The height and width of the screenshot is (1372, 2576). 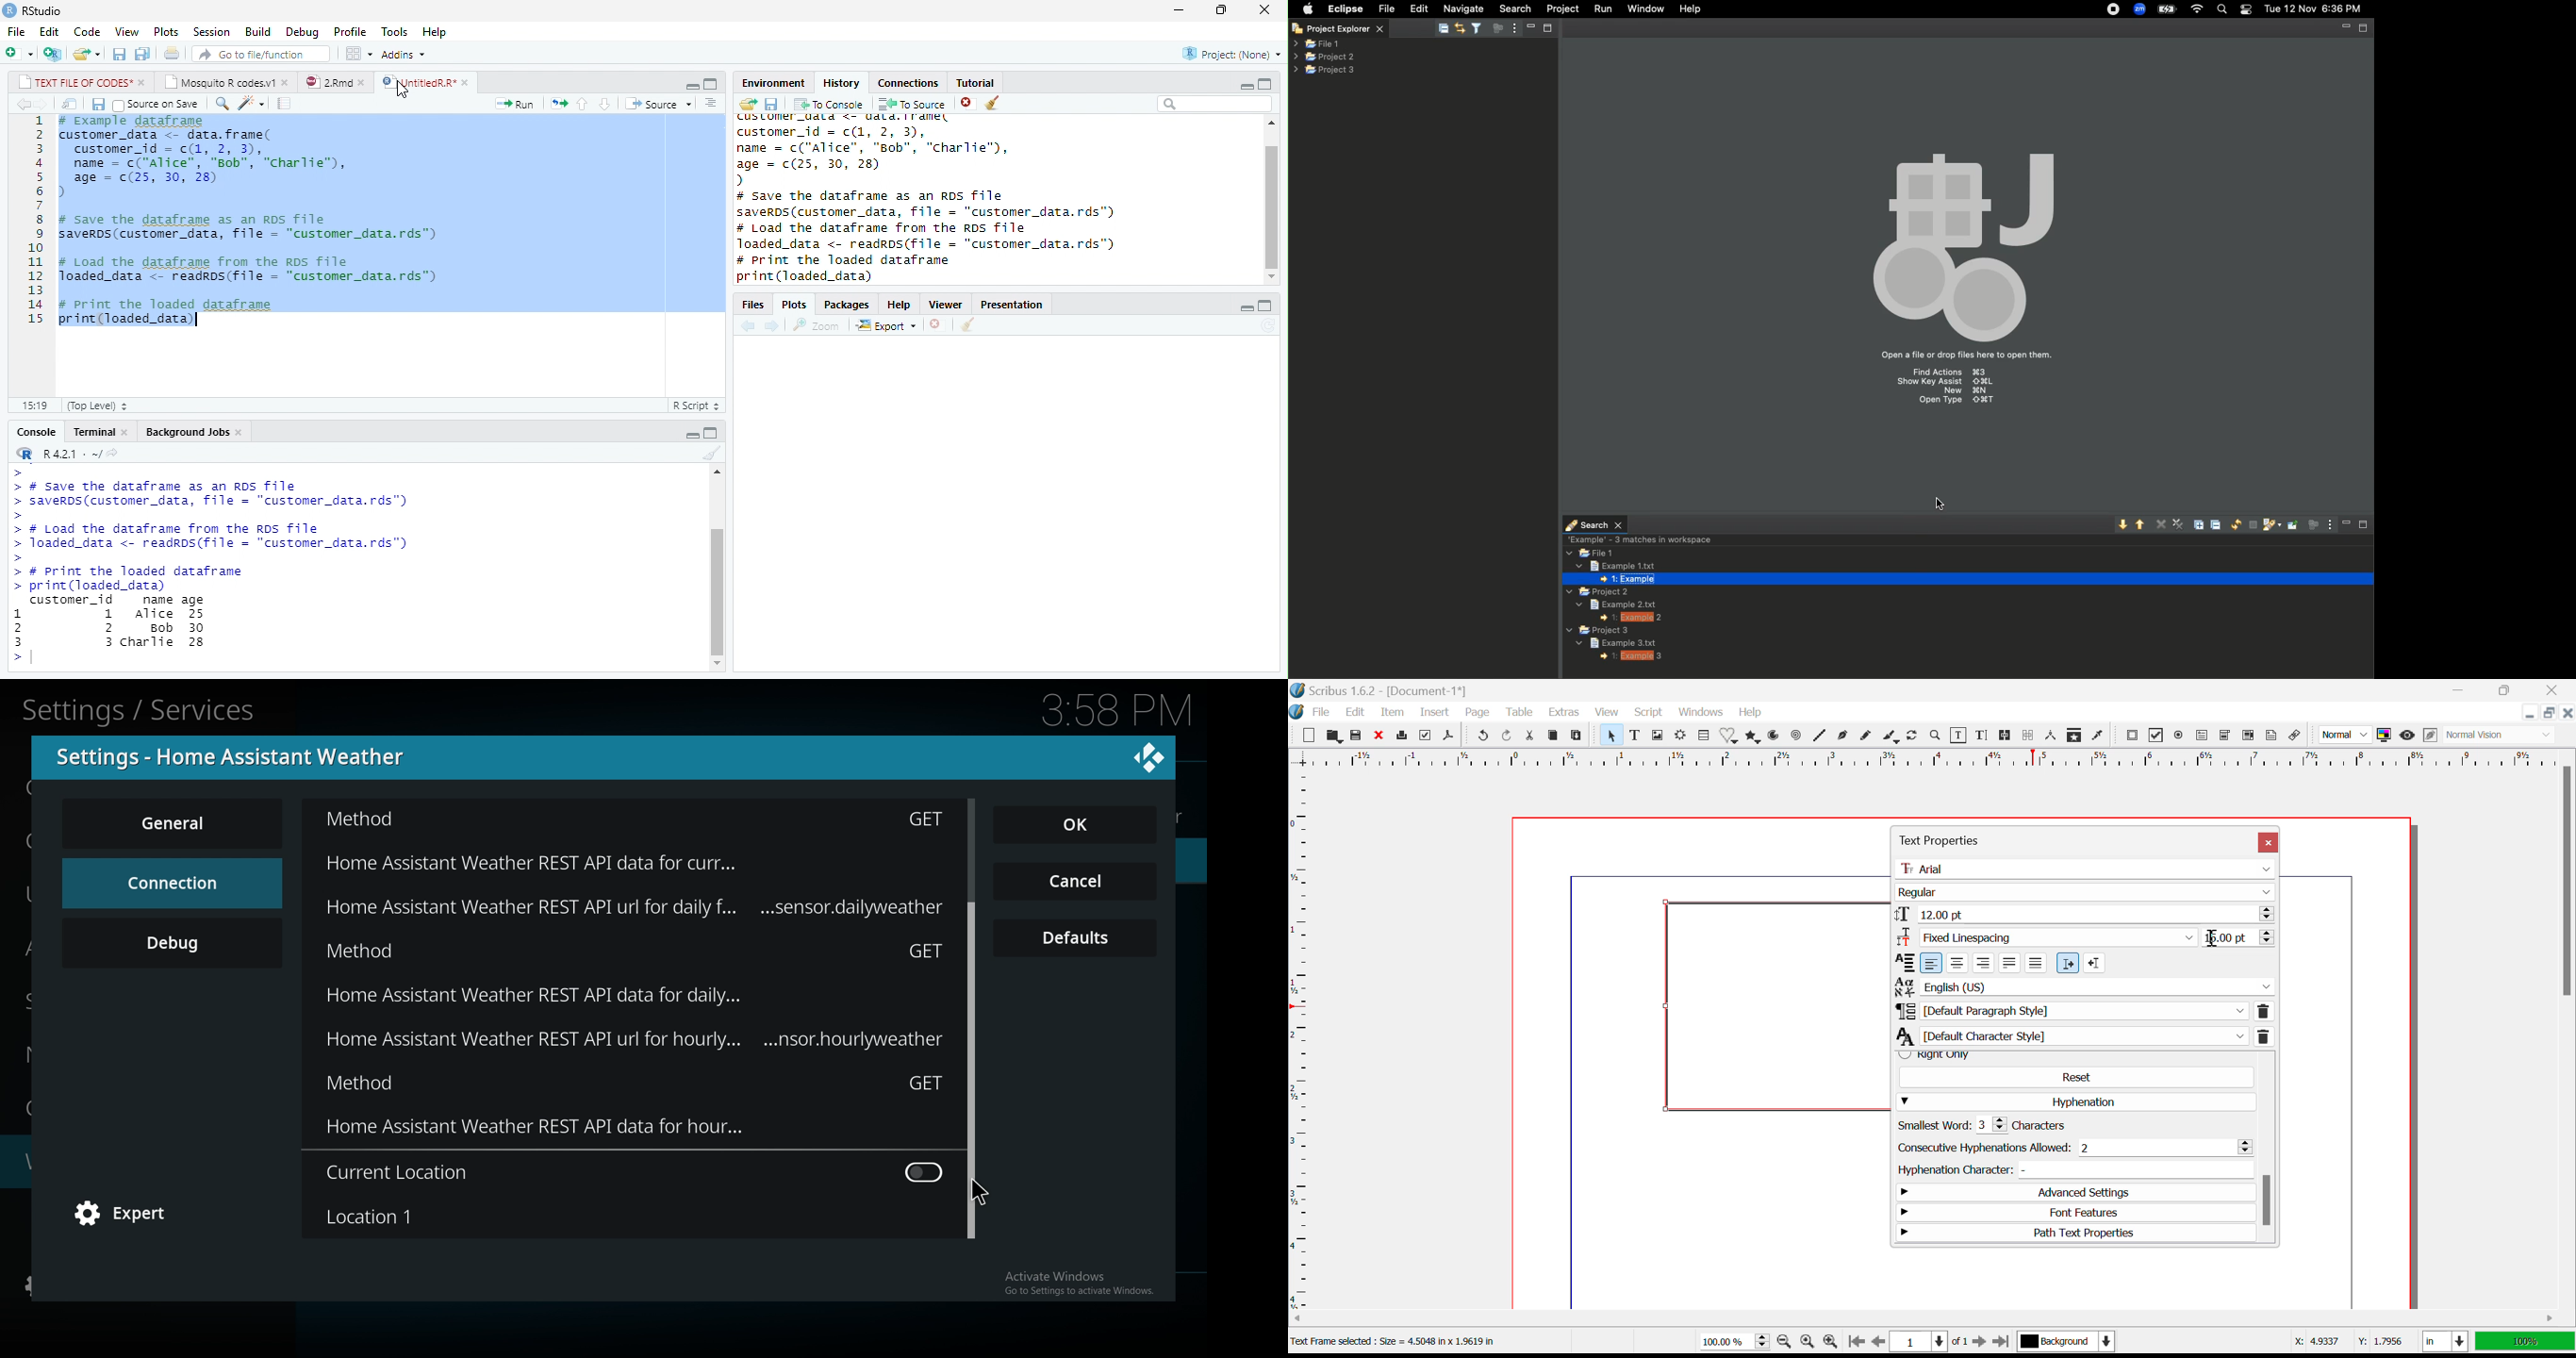 I want to click on Connections, so click(x=908, y=84).